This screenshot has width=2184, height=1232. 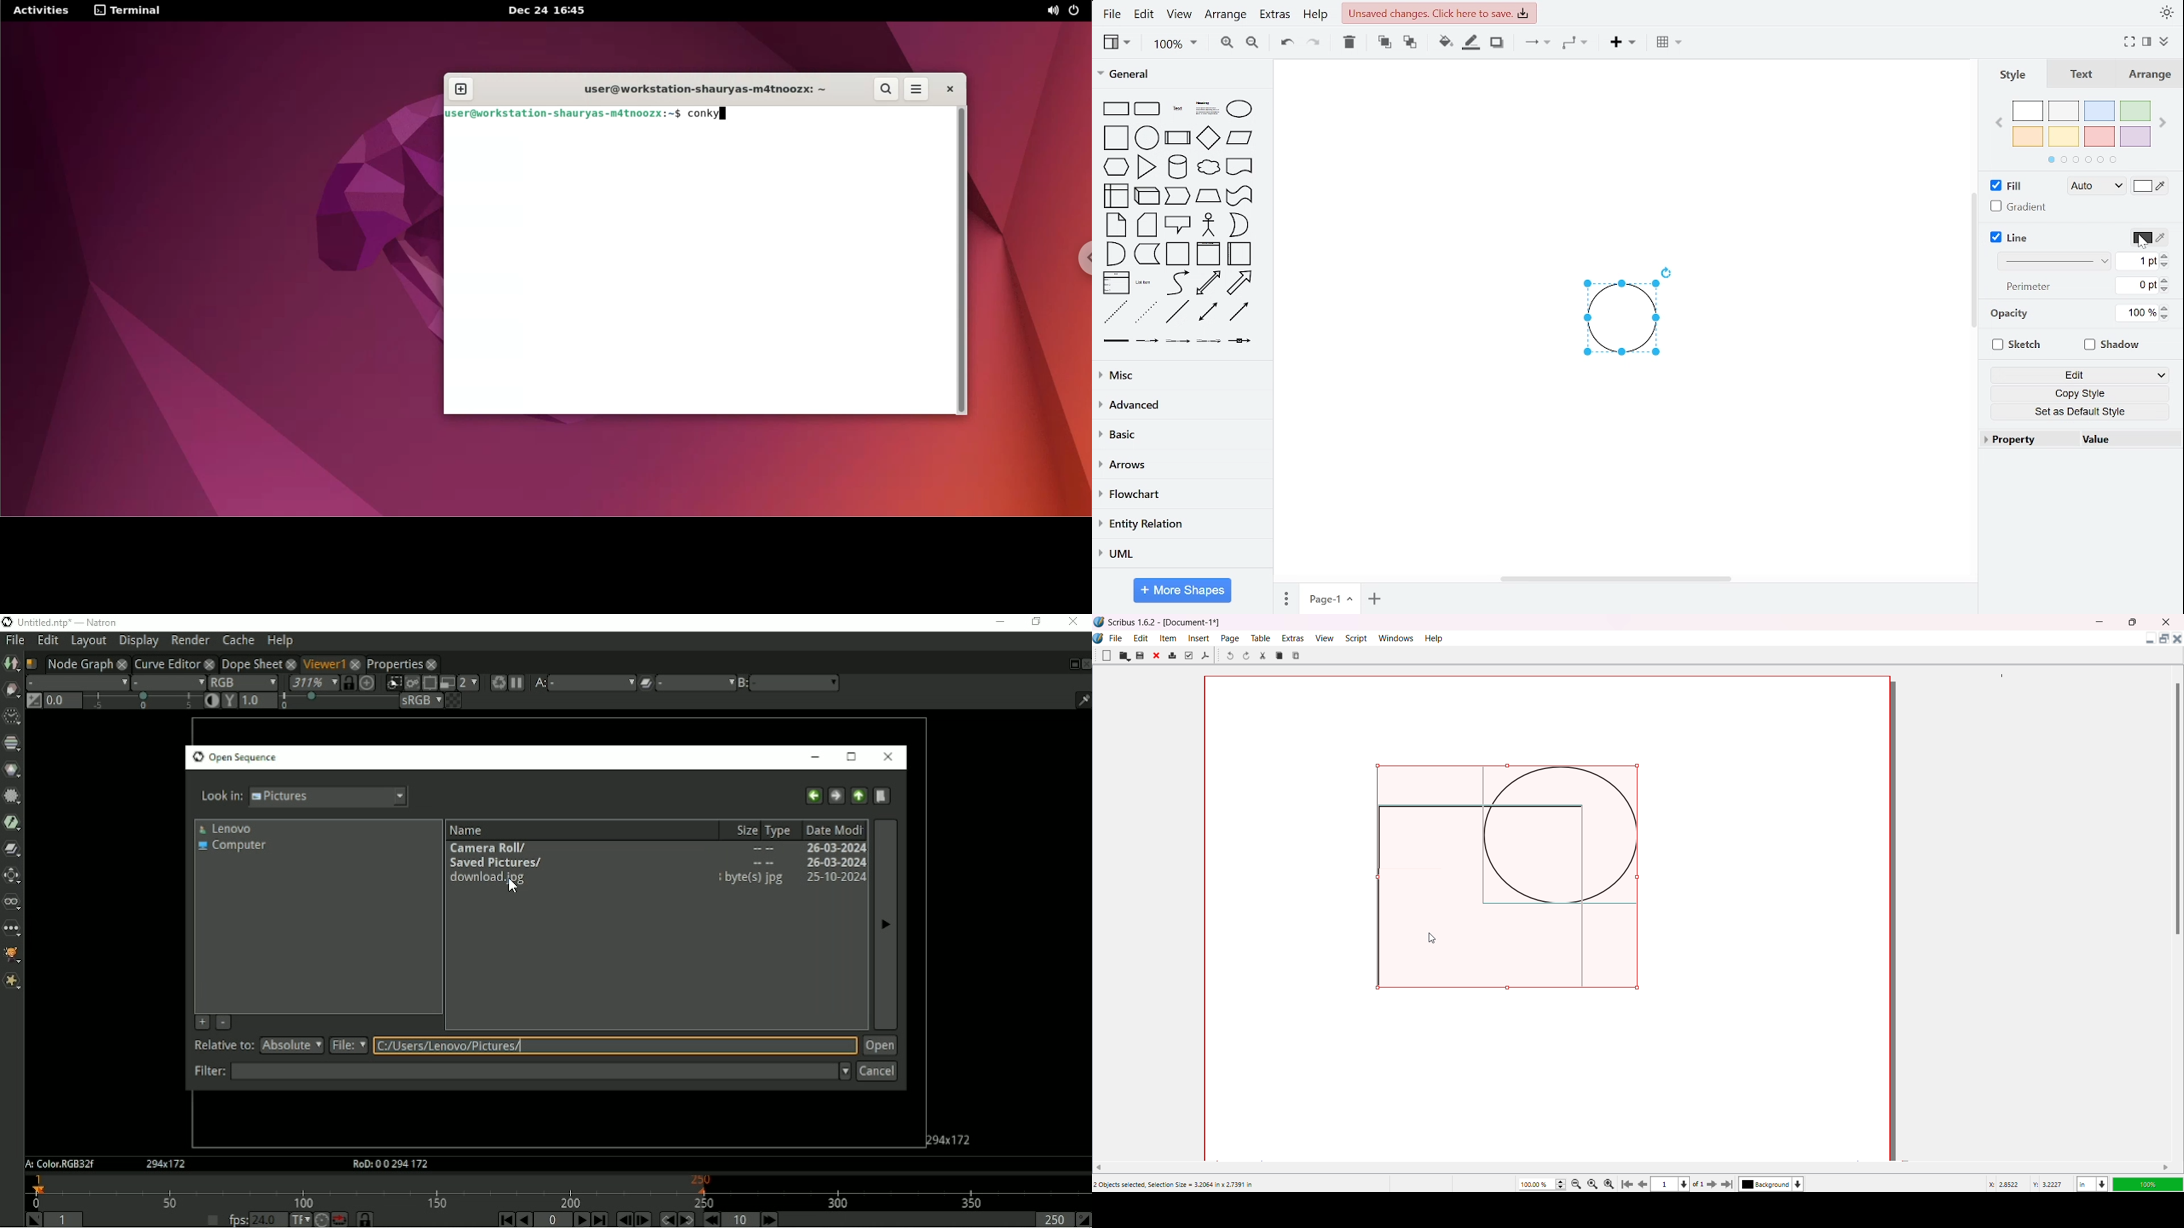 What do you see at coordinates (1180, 16) in the screenshot?
I see `view` at bounding box center [1180, 16].